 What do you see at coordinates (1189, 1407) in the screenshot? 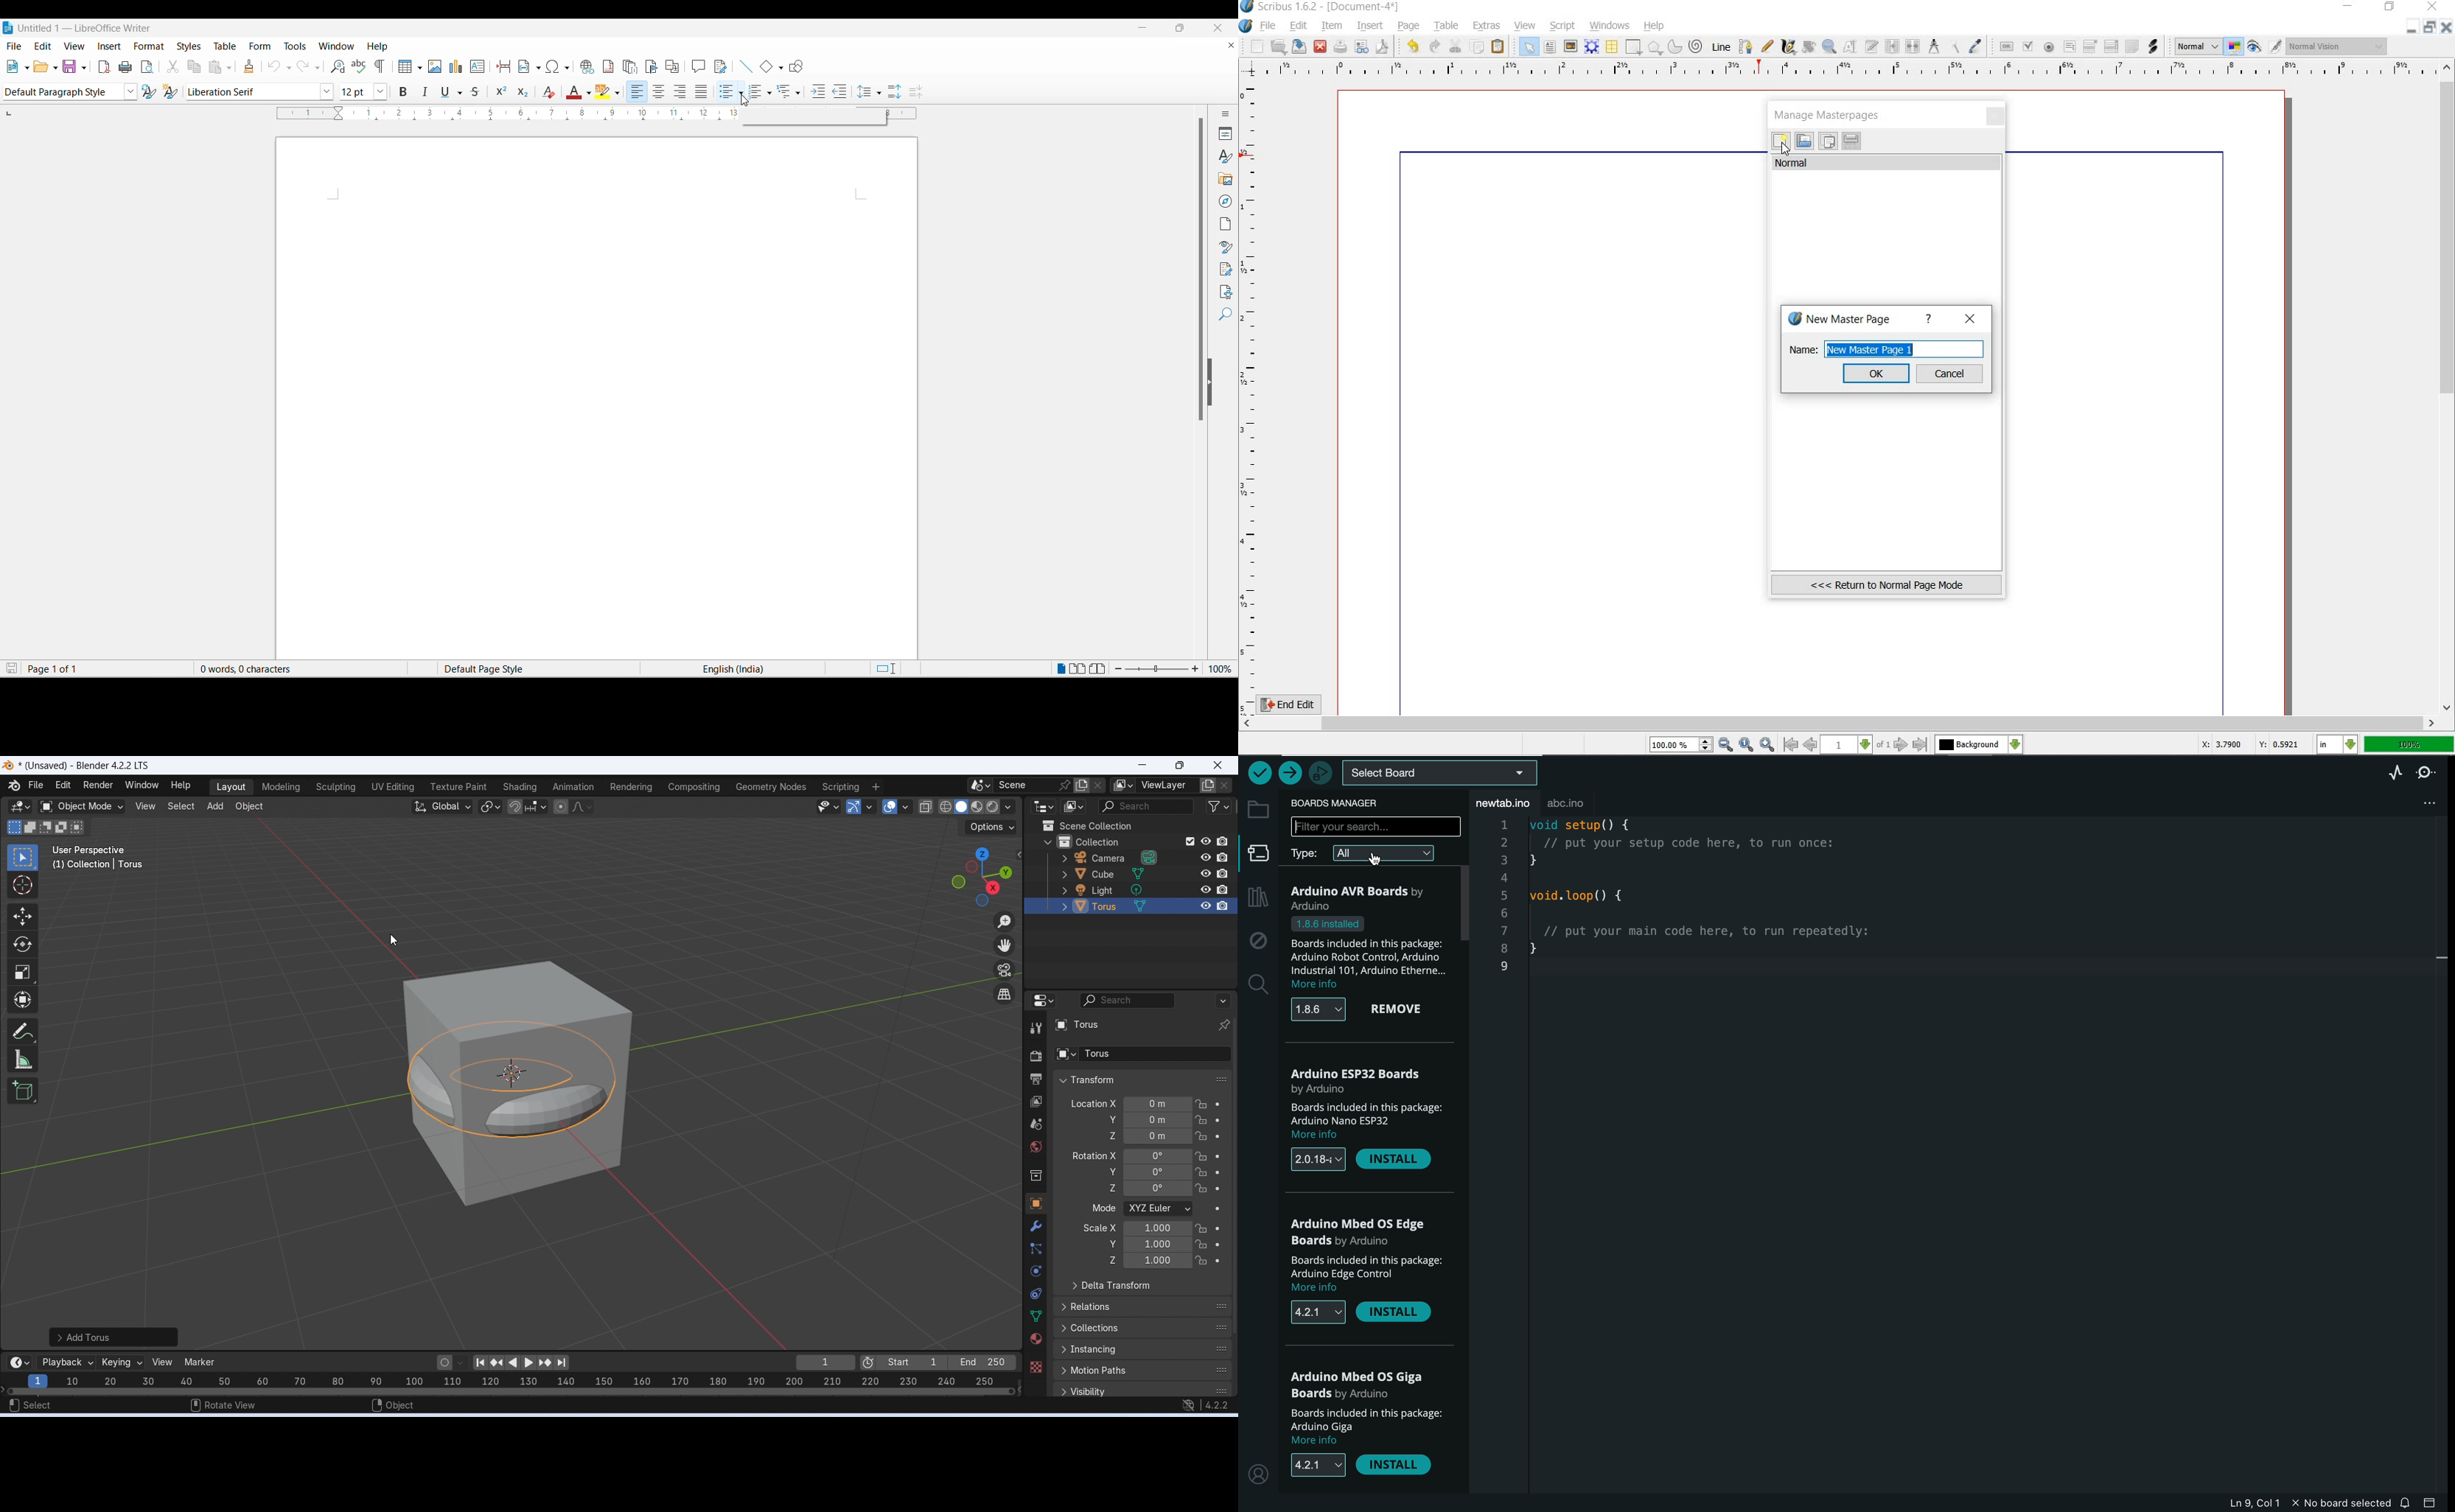
I see `no internet` at bounding box center [1189, 1407].